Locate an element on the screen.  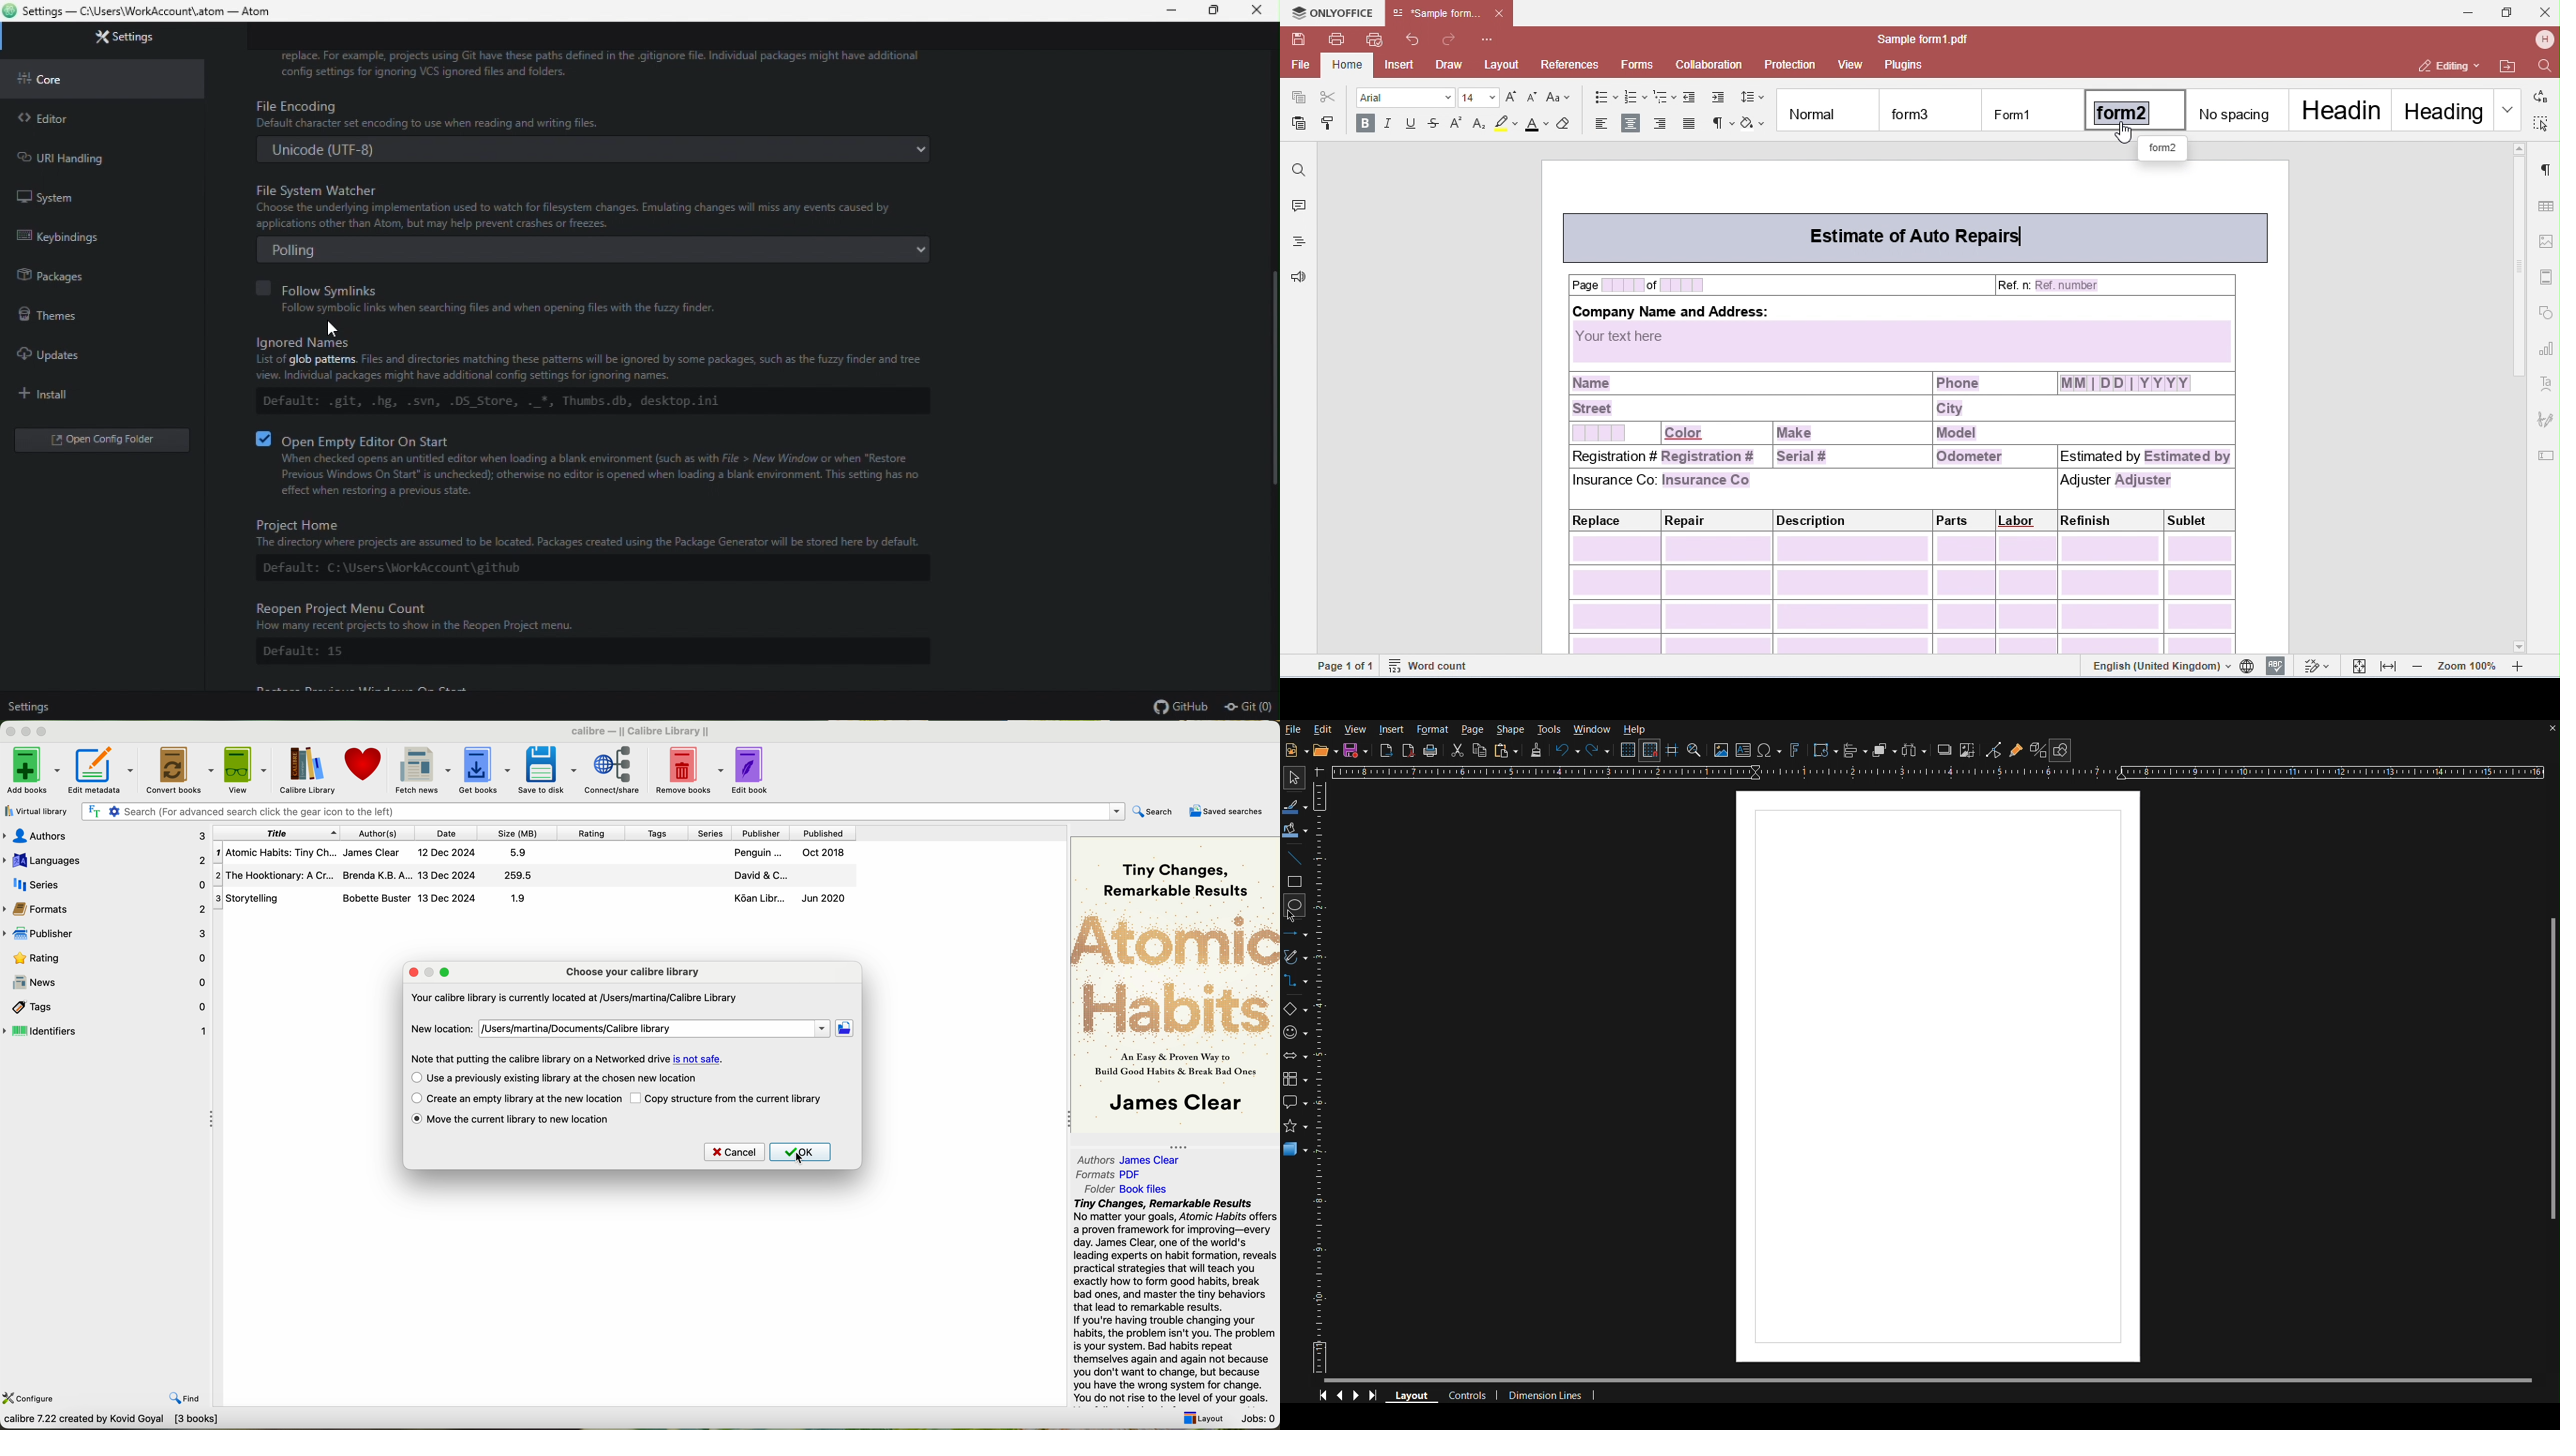
find is located at coordinates (184, 1398).